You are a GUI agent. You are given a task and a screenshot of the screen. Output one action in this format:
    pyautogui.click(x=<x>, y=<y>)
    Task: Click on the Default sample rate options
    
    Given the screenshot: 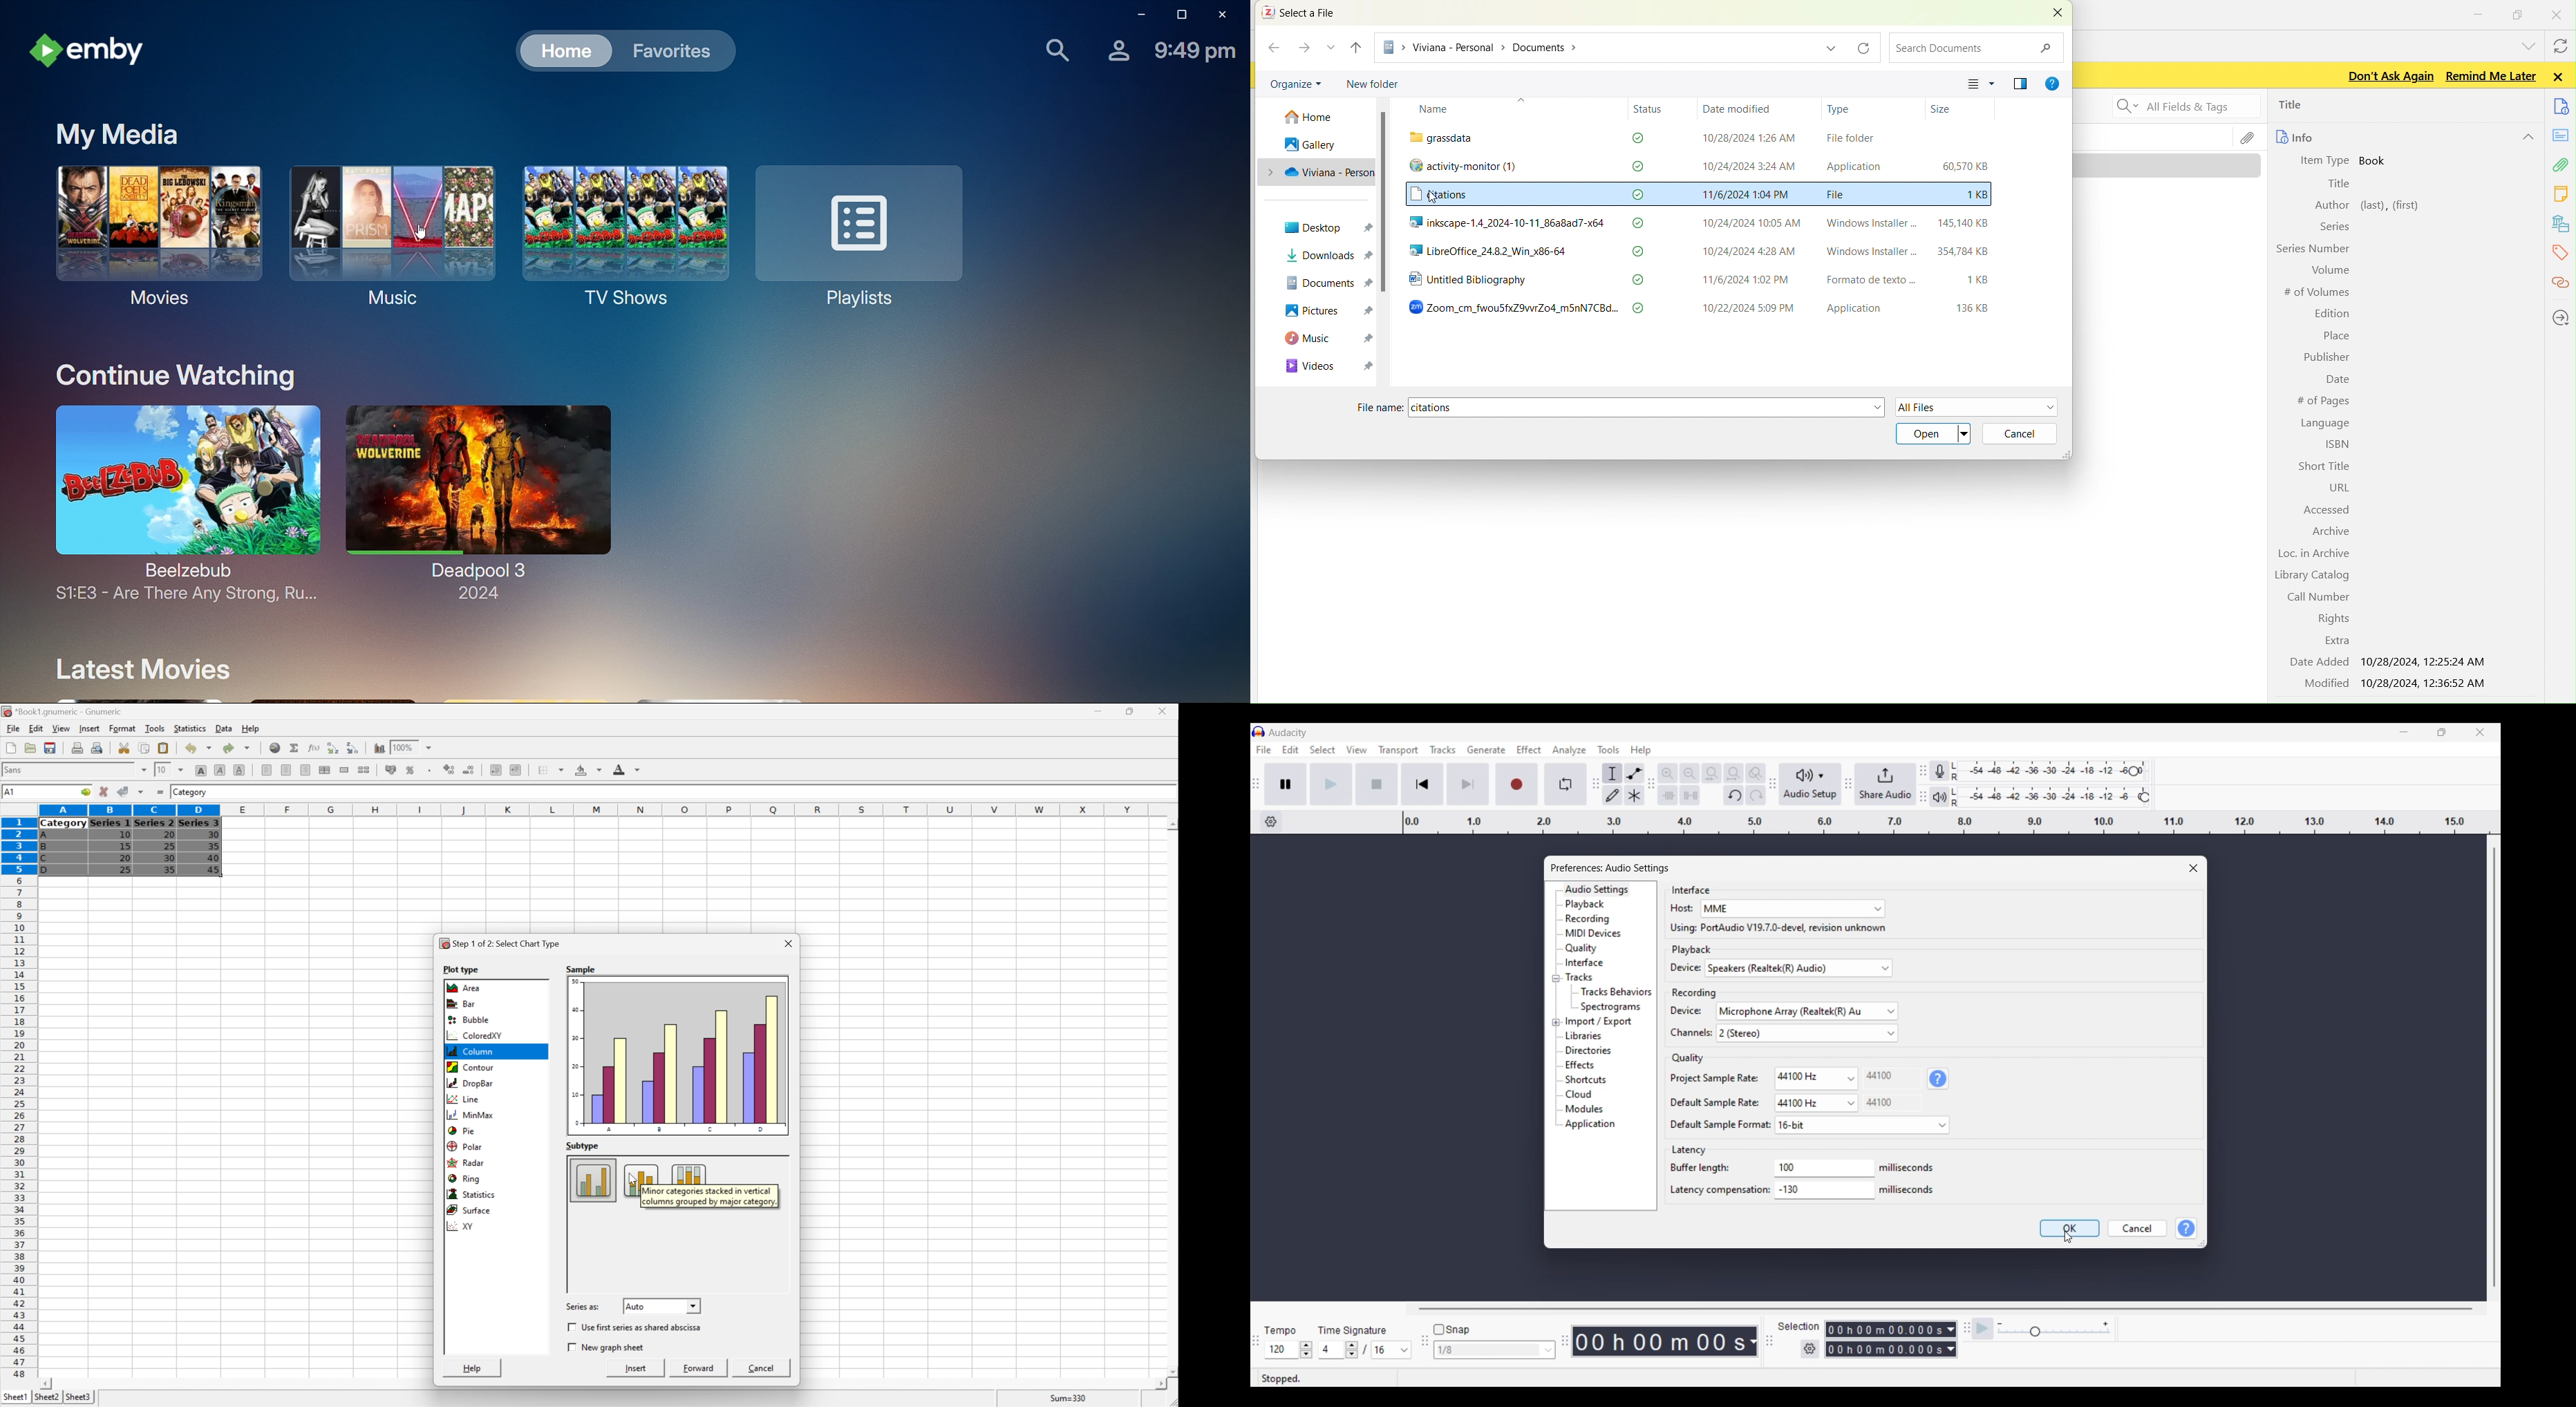 What is the action you would take?
    pyautogui.click(x=1816, y=1103)
    